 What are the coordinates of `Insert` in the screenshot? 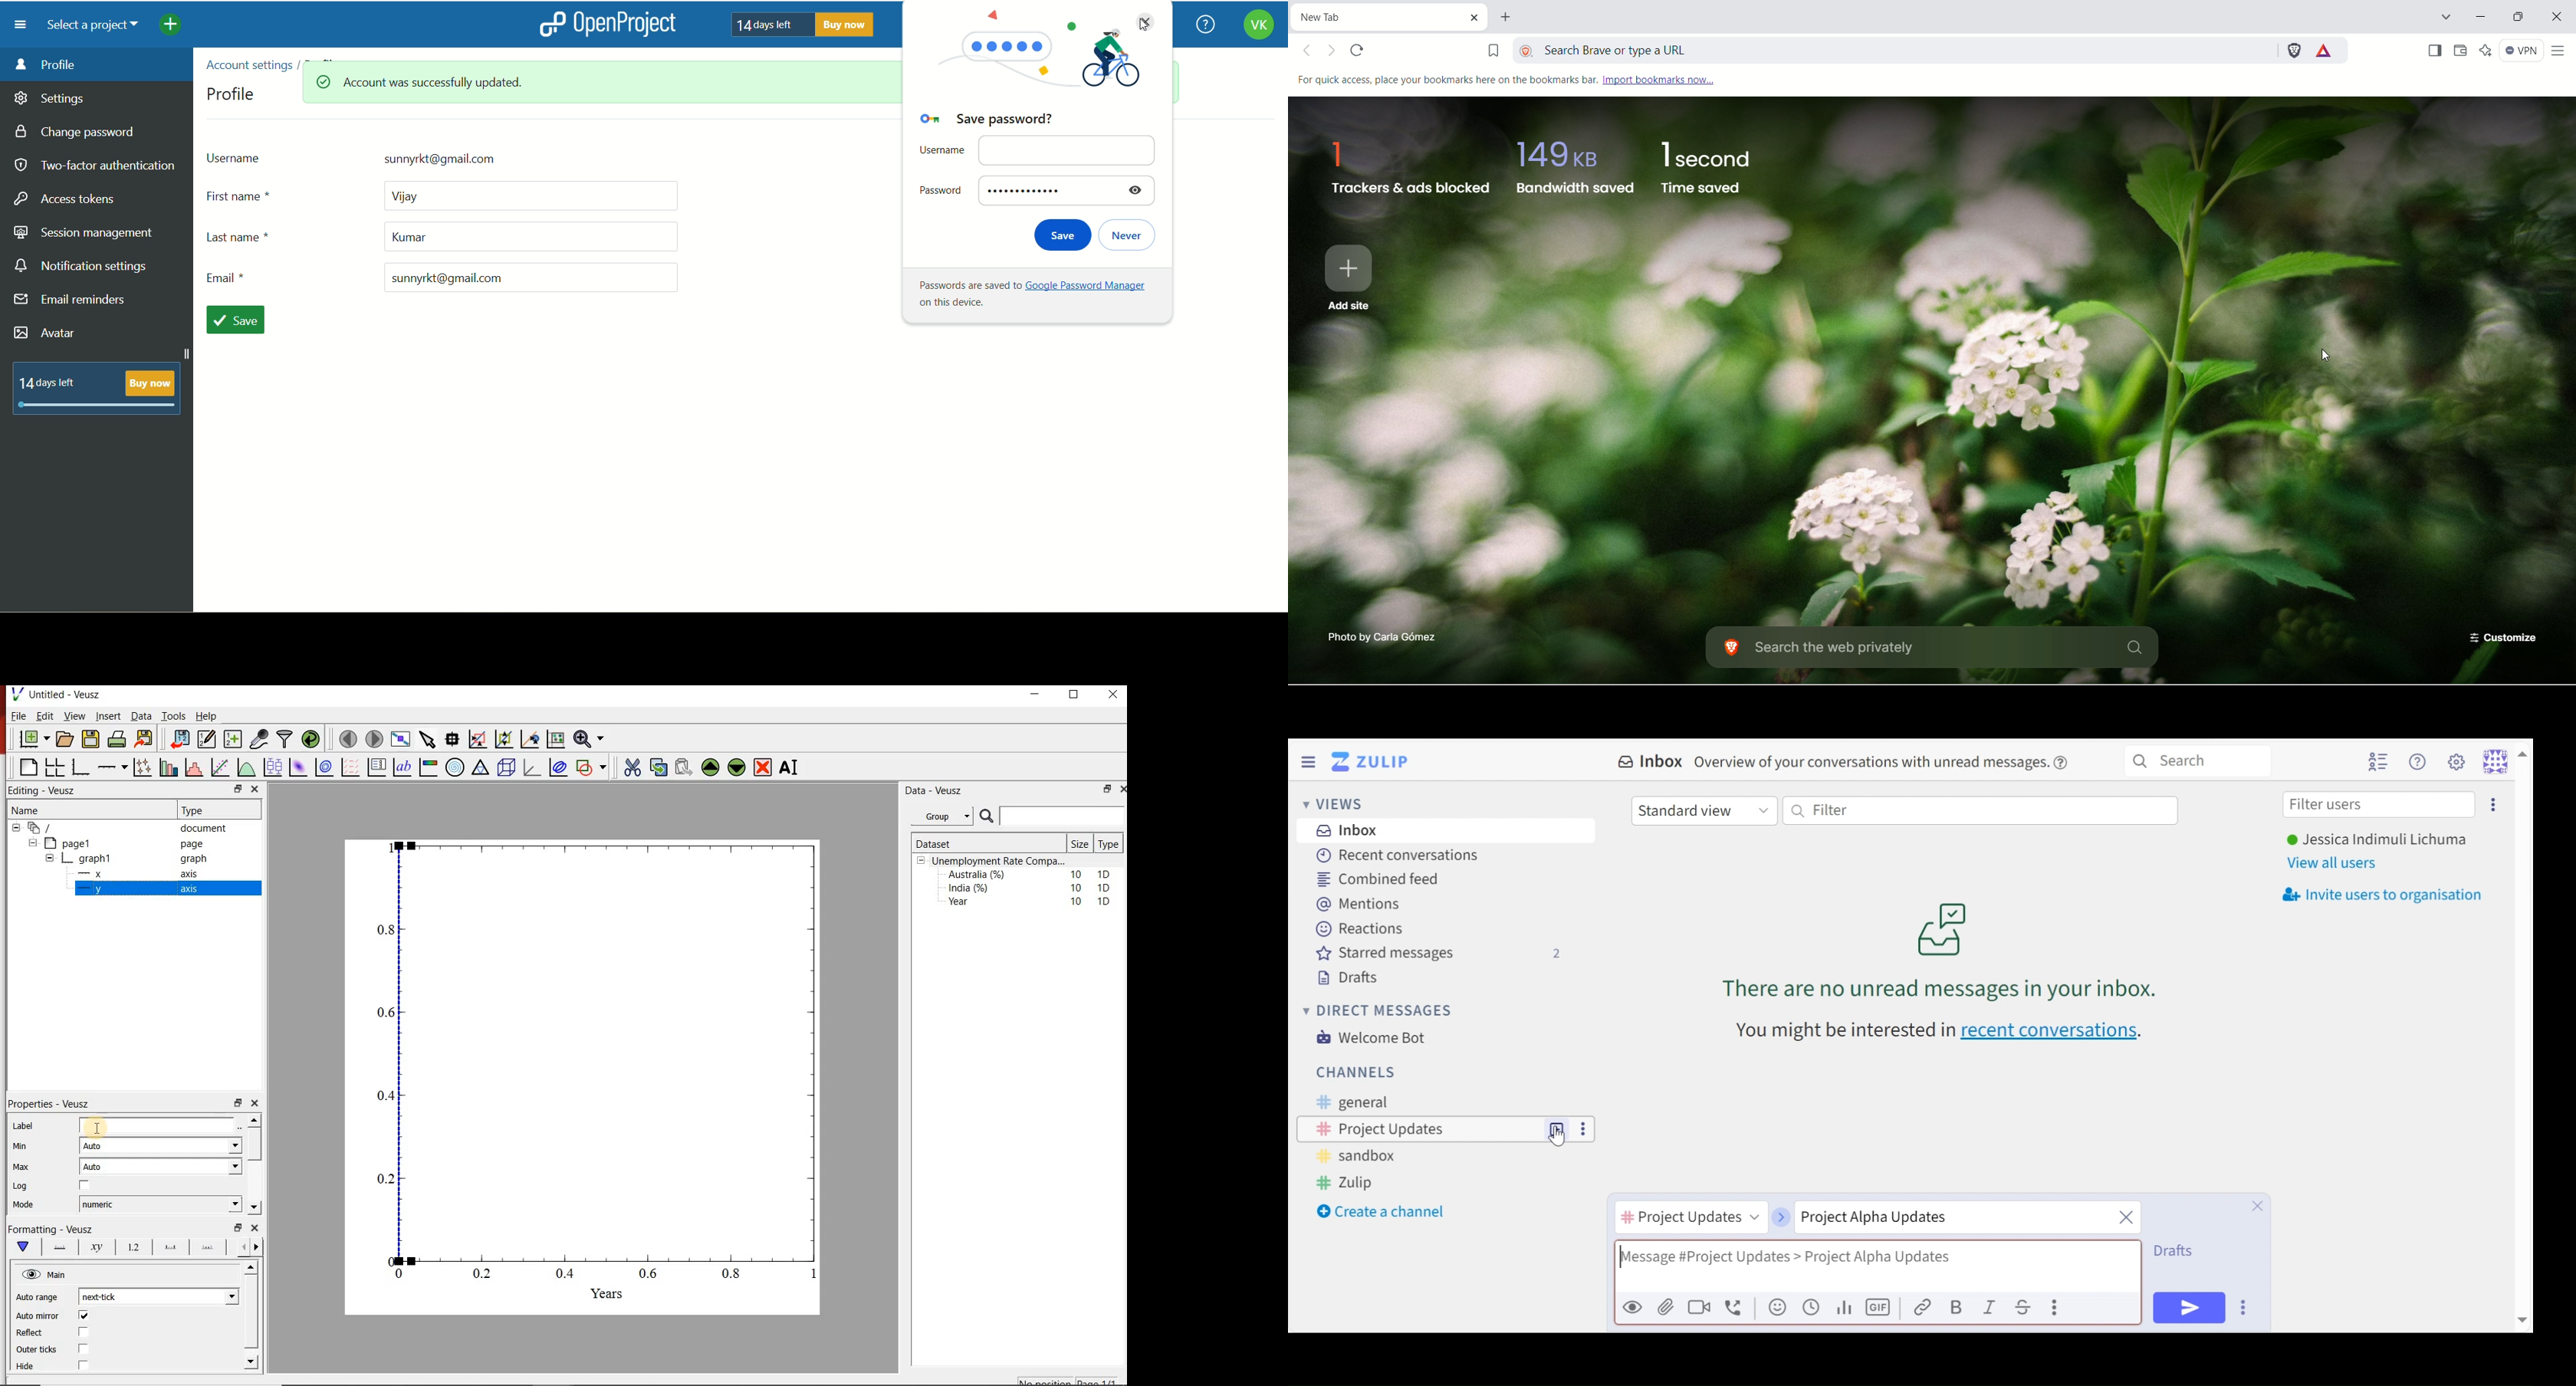 It's located at (107, 716).